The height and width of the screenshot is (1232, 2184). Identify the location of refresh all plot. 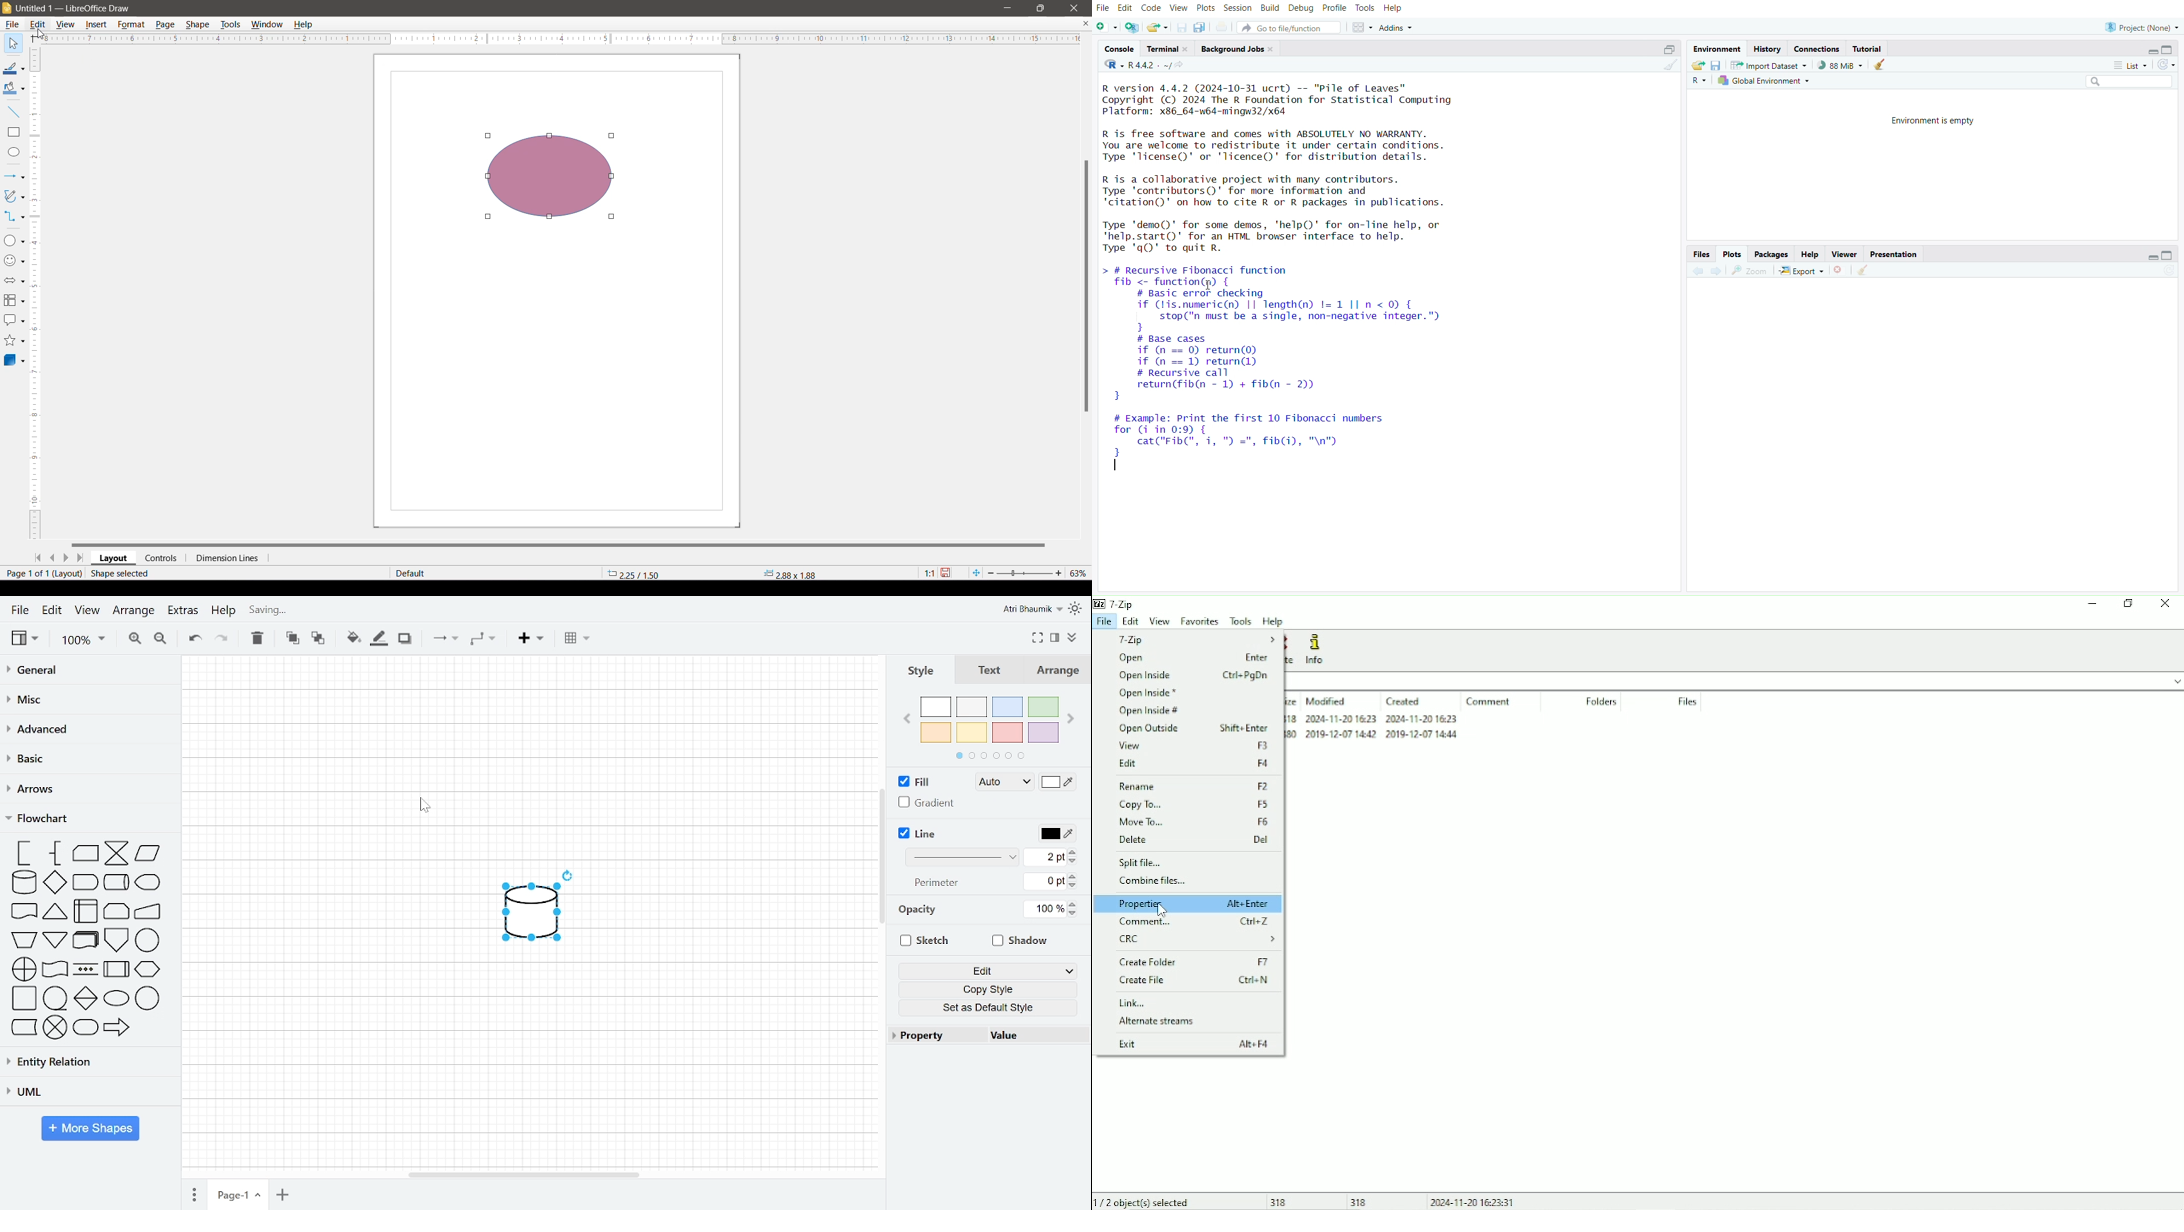
(2162, 271).